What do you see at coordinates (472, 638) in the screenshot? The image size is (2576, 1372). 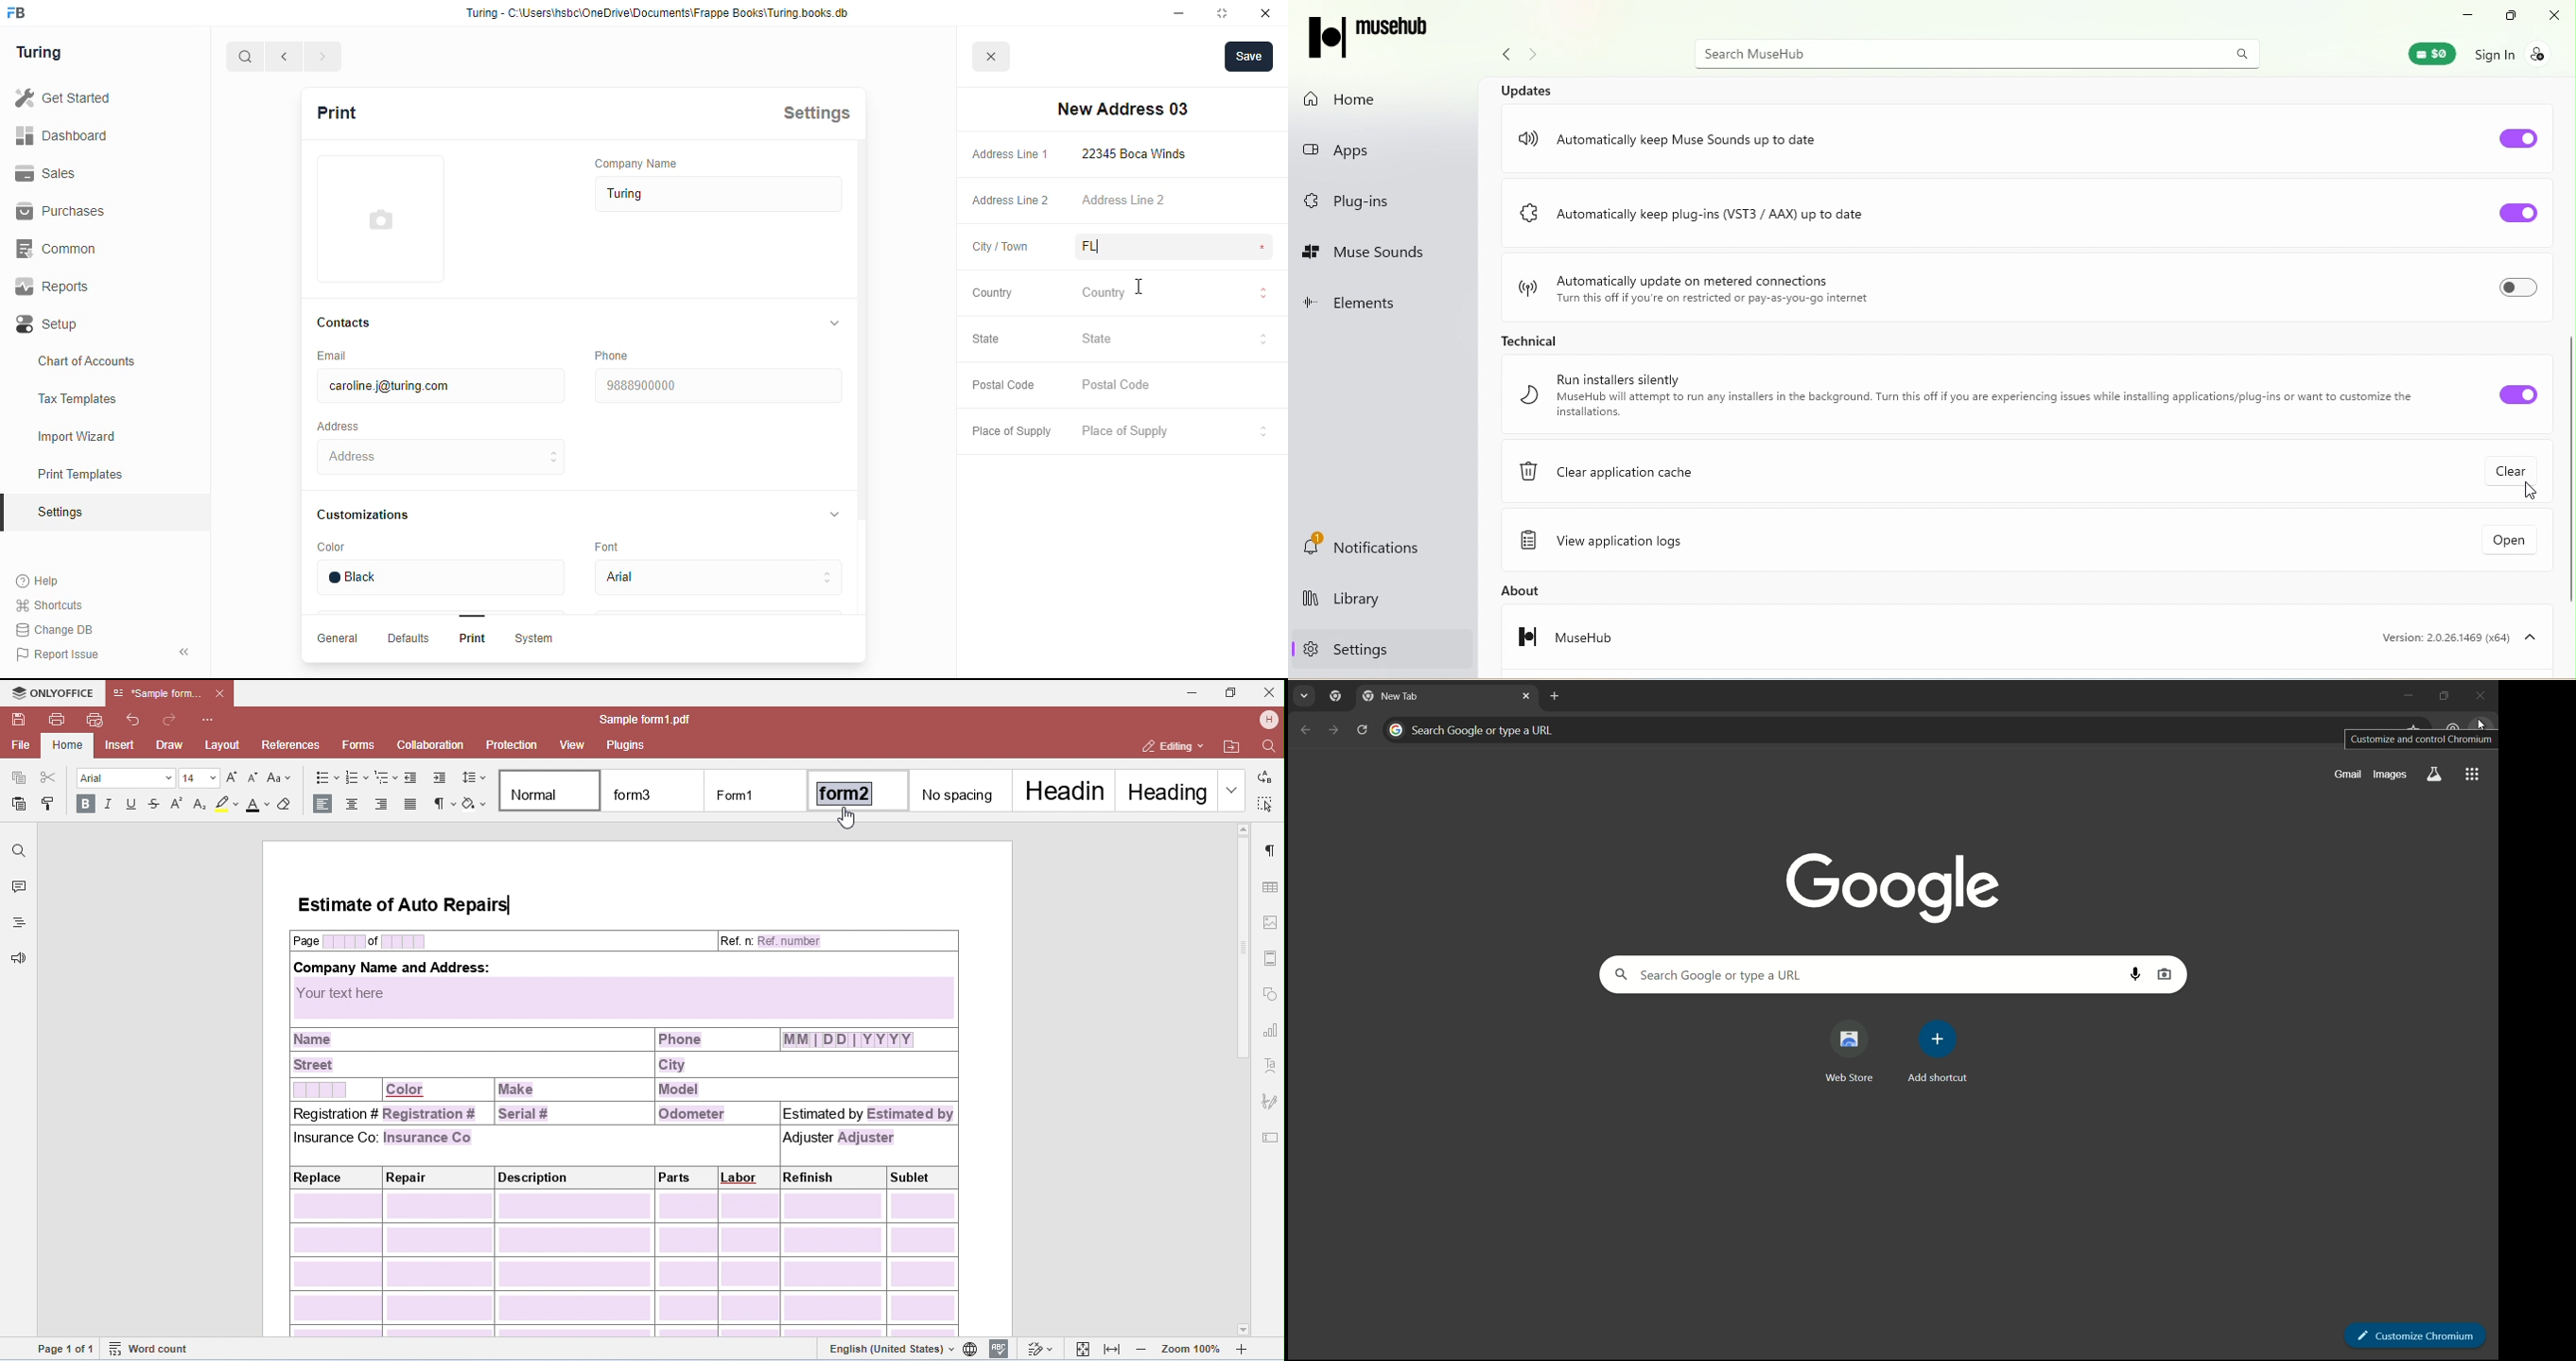 I see `Print` at bounding box center [472, 638].